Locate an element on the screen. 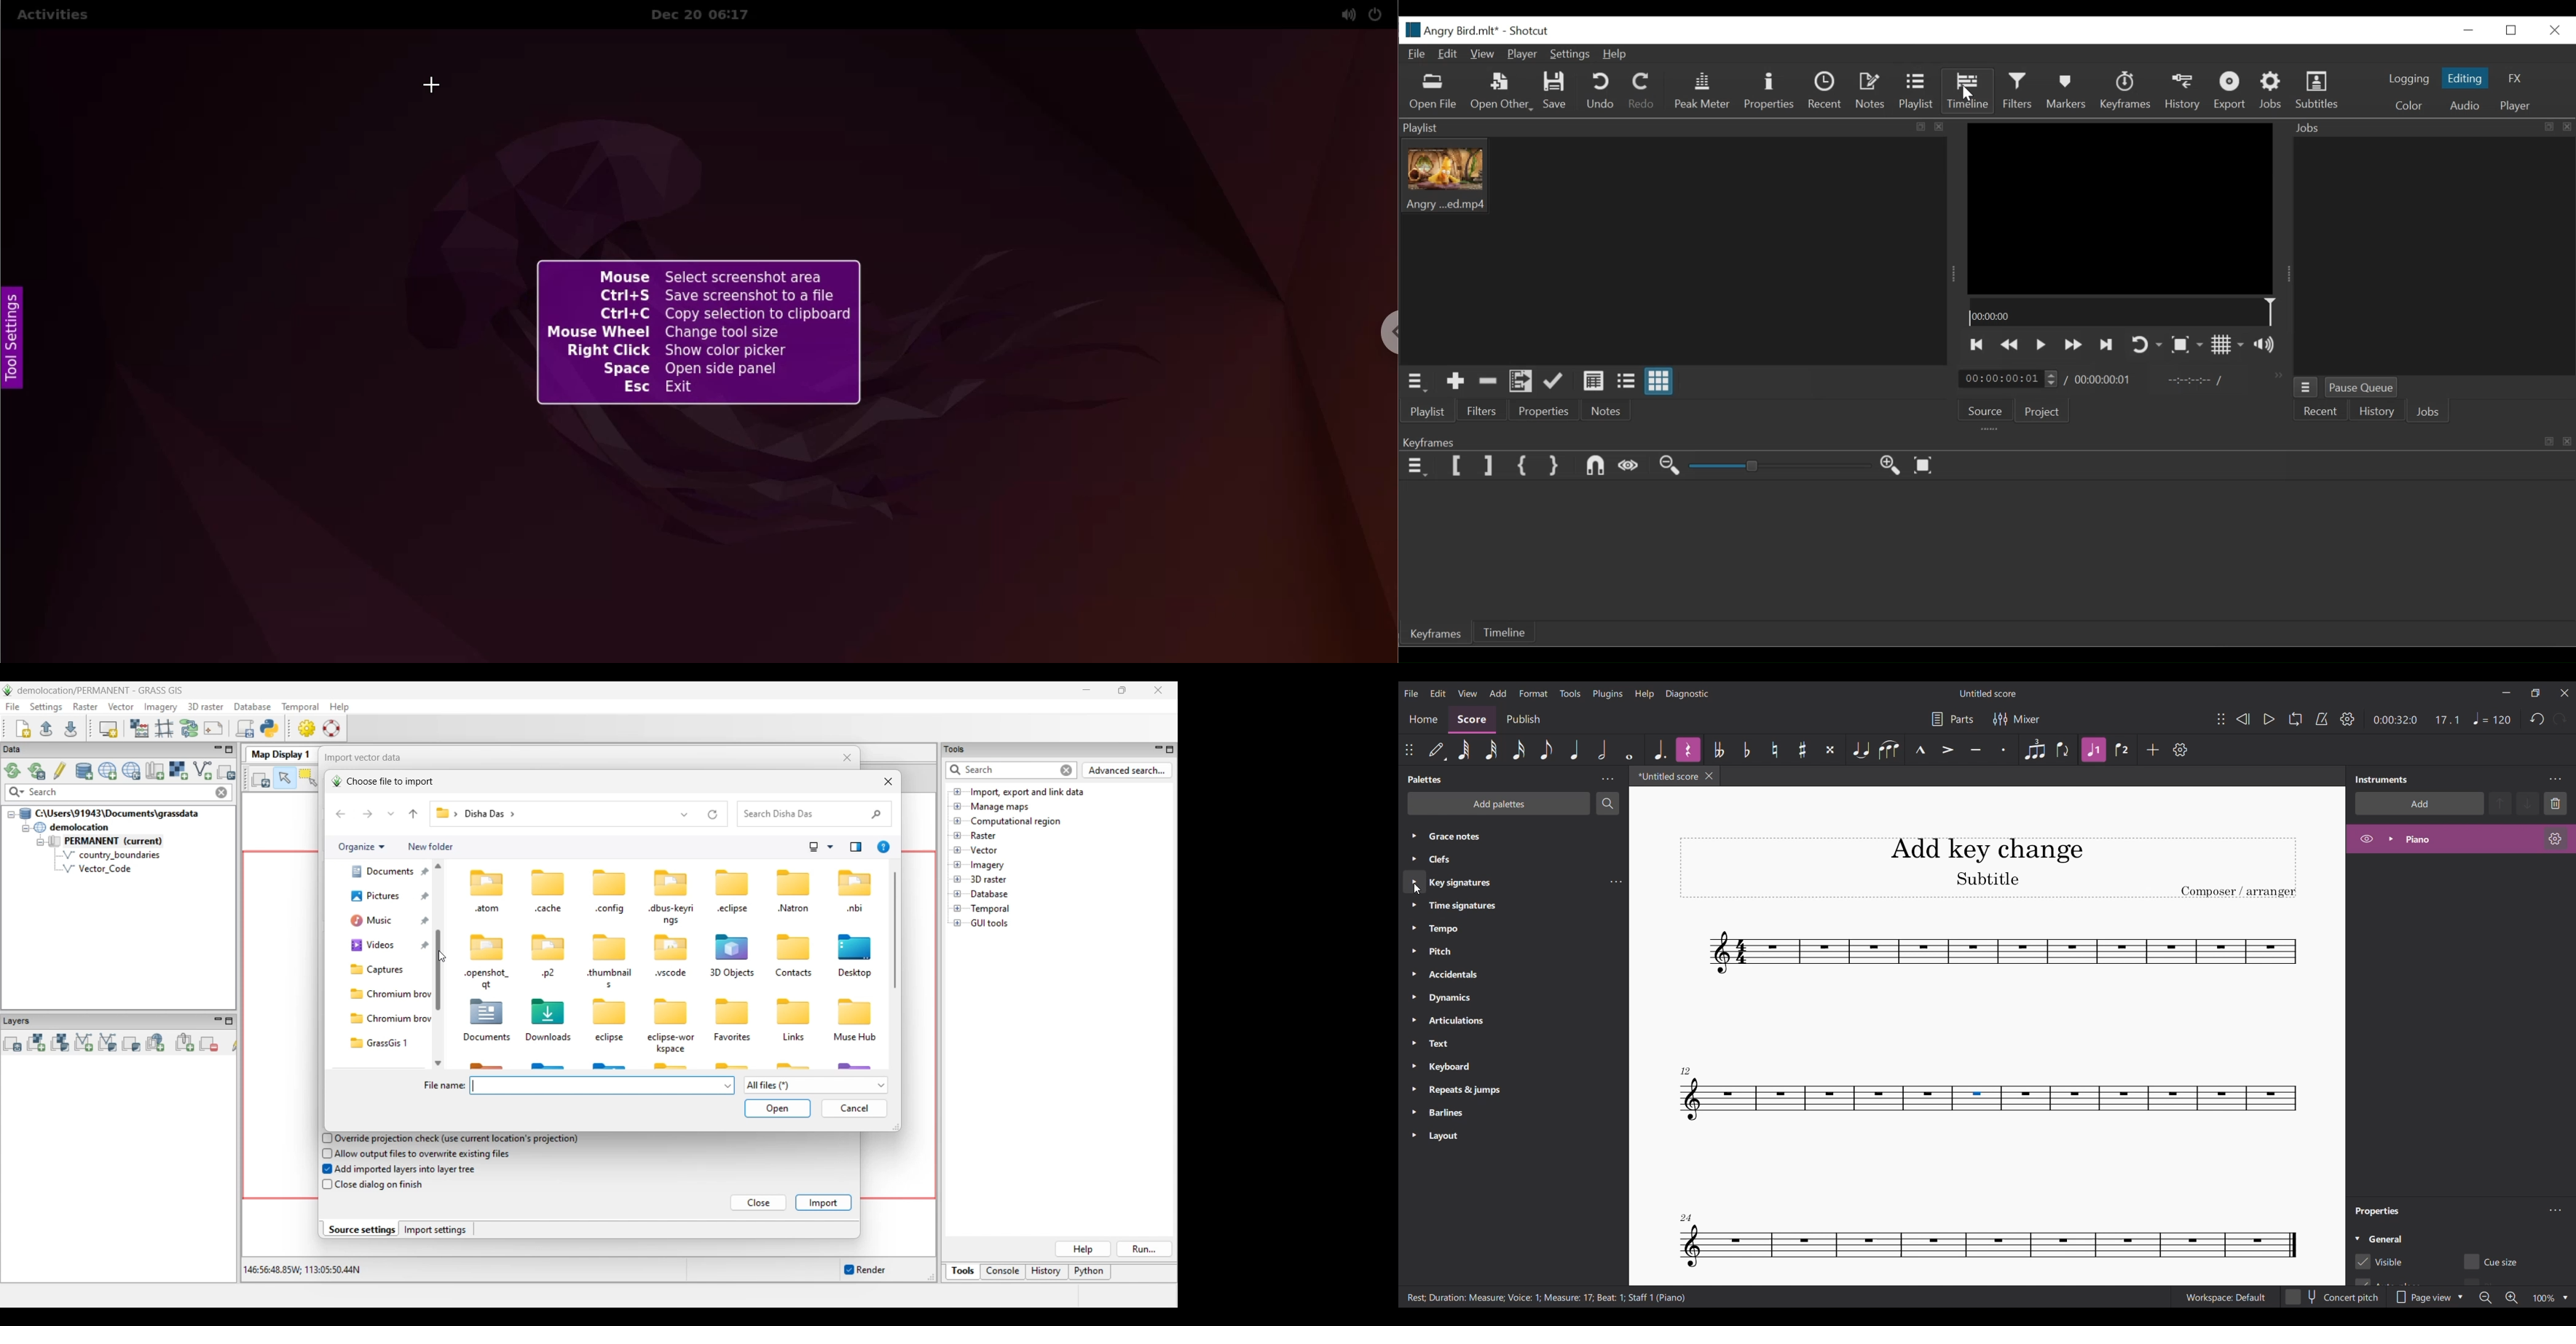  History is located at coordinates (2184, 91).